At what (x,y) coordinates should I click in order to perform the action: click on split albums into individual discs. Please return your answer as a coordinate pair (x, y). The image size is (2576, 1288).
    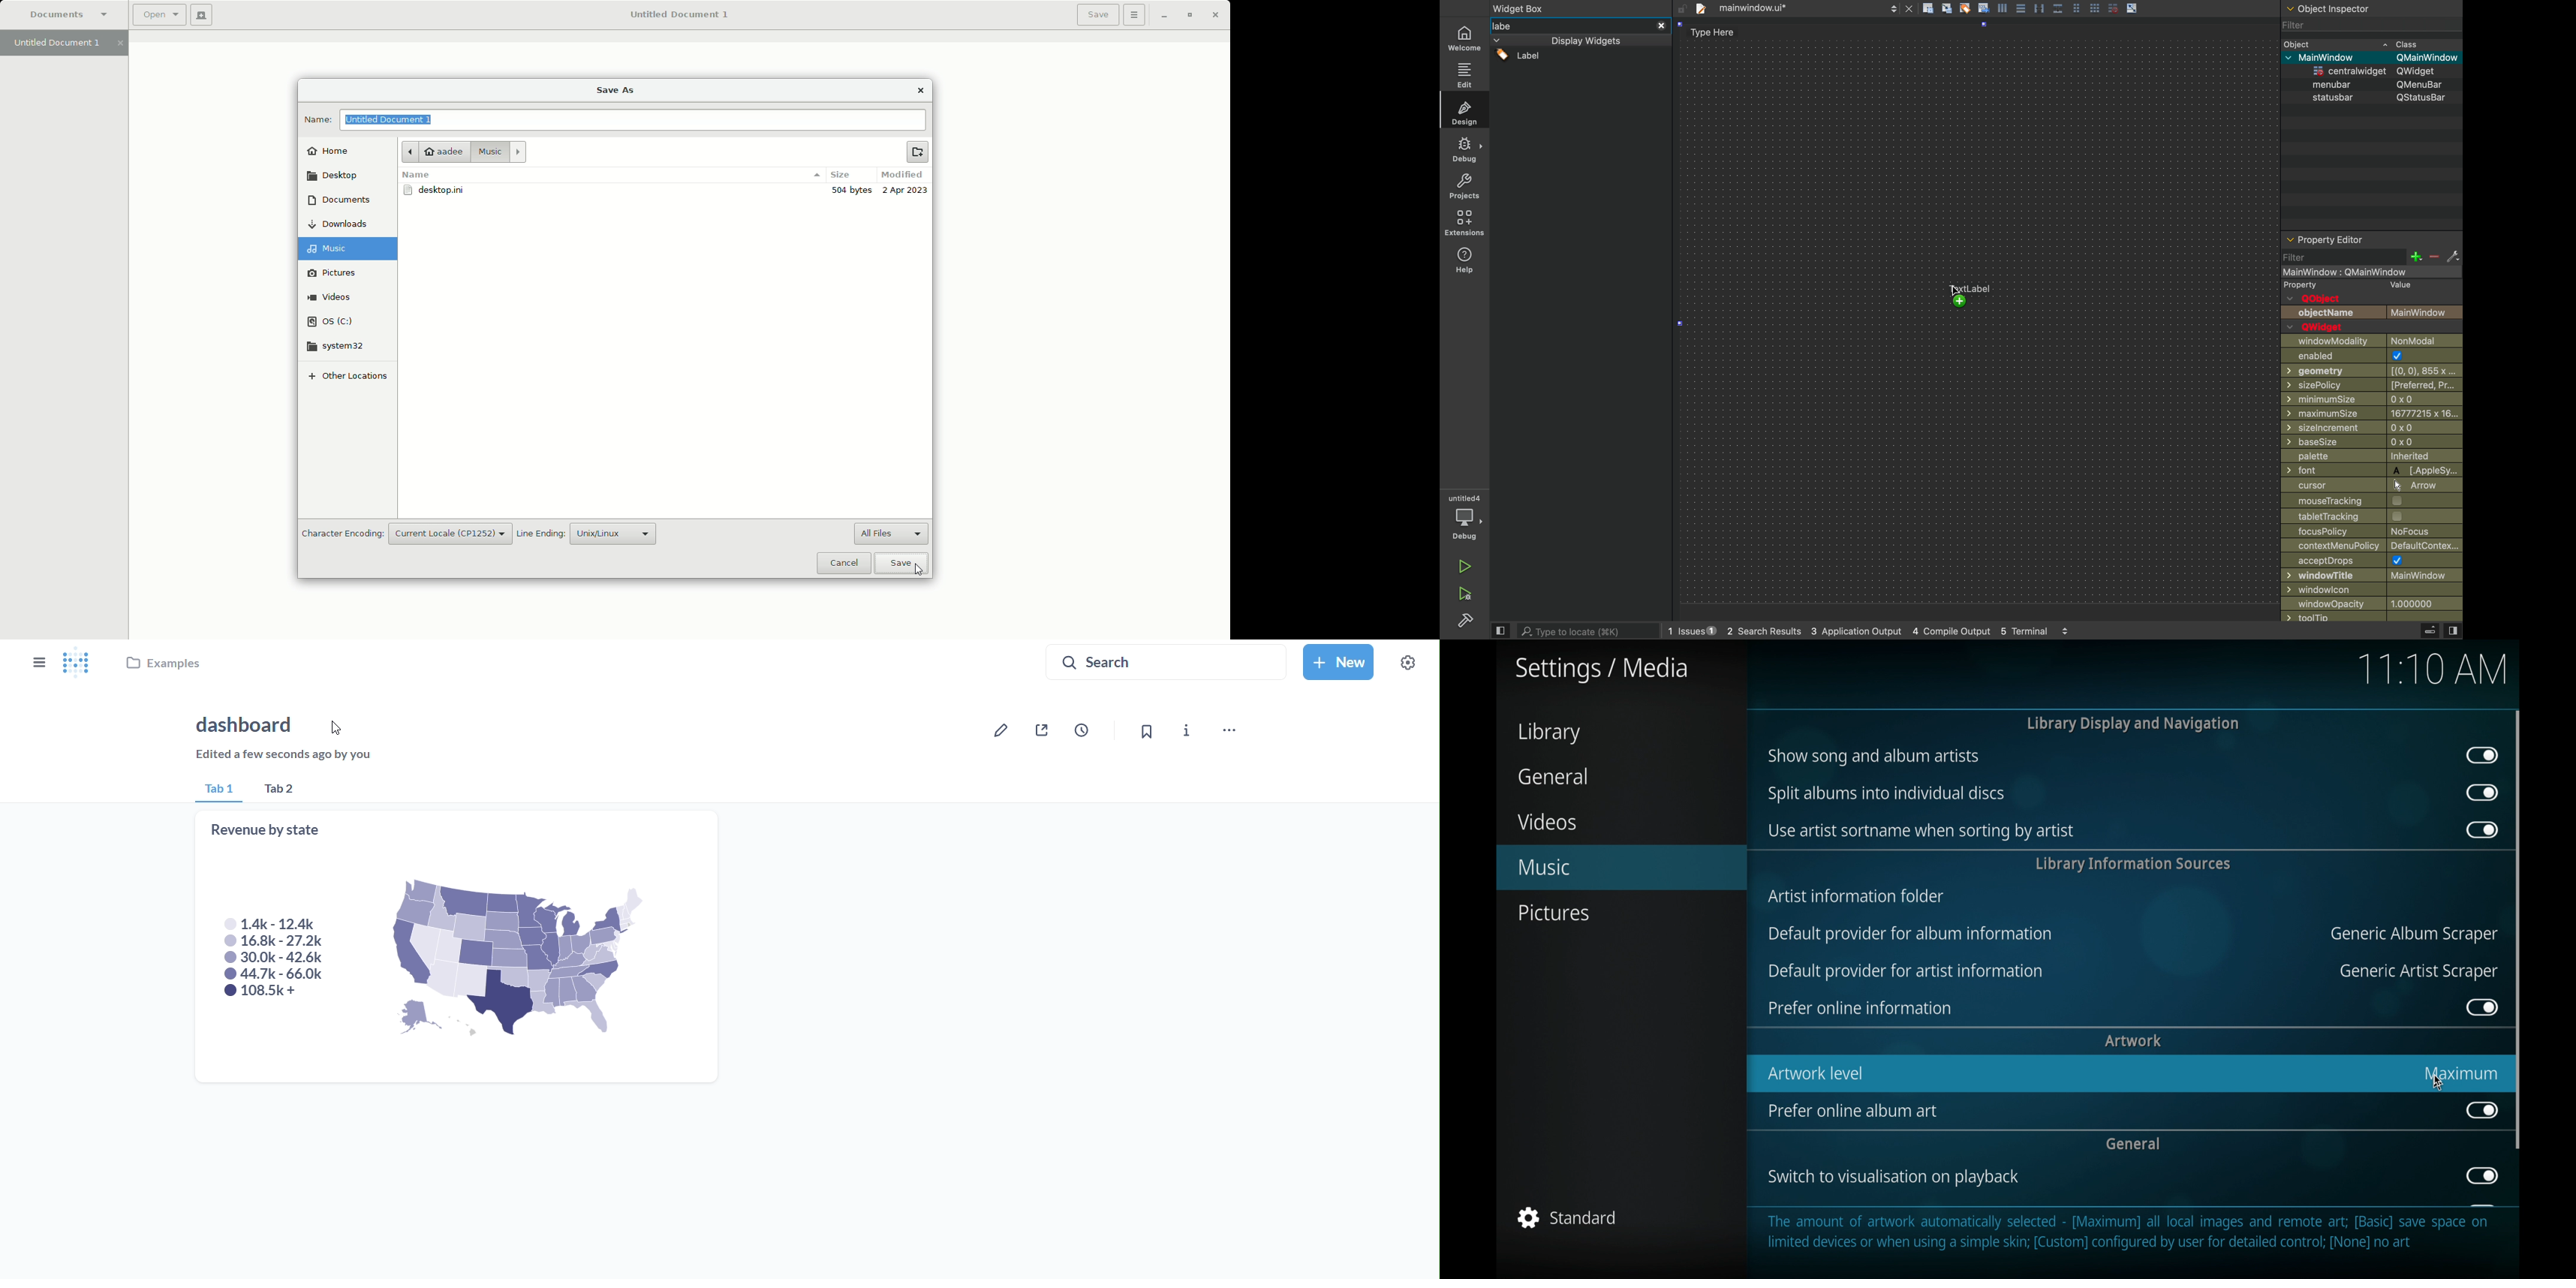
    Looking at the image, I should click on (1887, 794).